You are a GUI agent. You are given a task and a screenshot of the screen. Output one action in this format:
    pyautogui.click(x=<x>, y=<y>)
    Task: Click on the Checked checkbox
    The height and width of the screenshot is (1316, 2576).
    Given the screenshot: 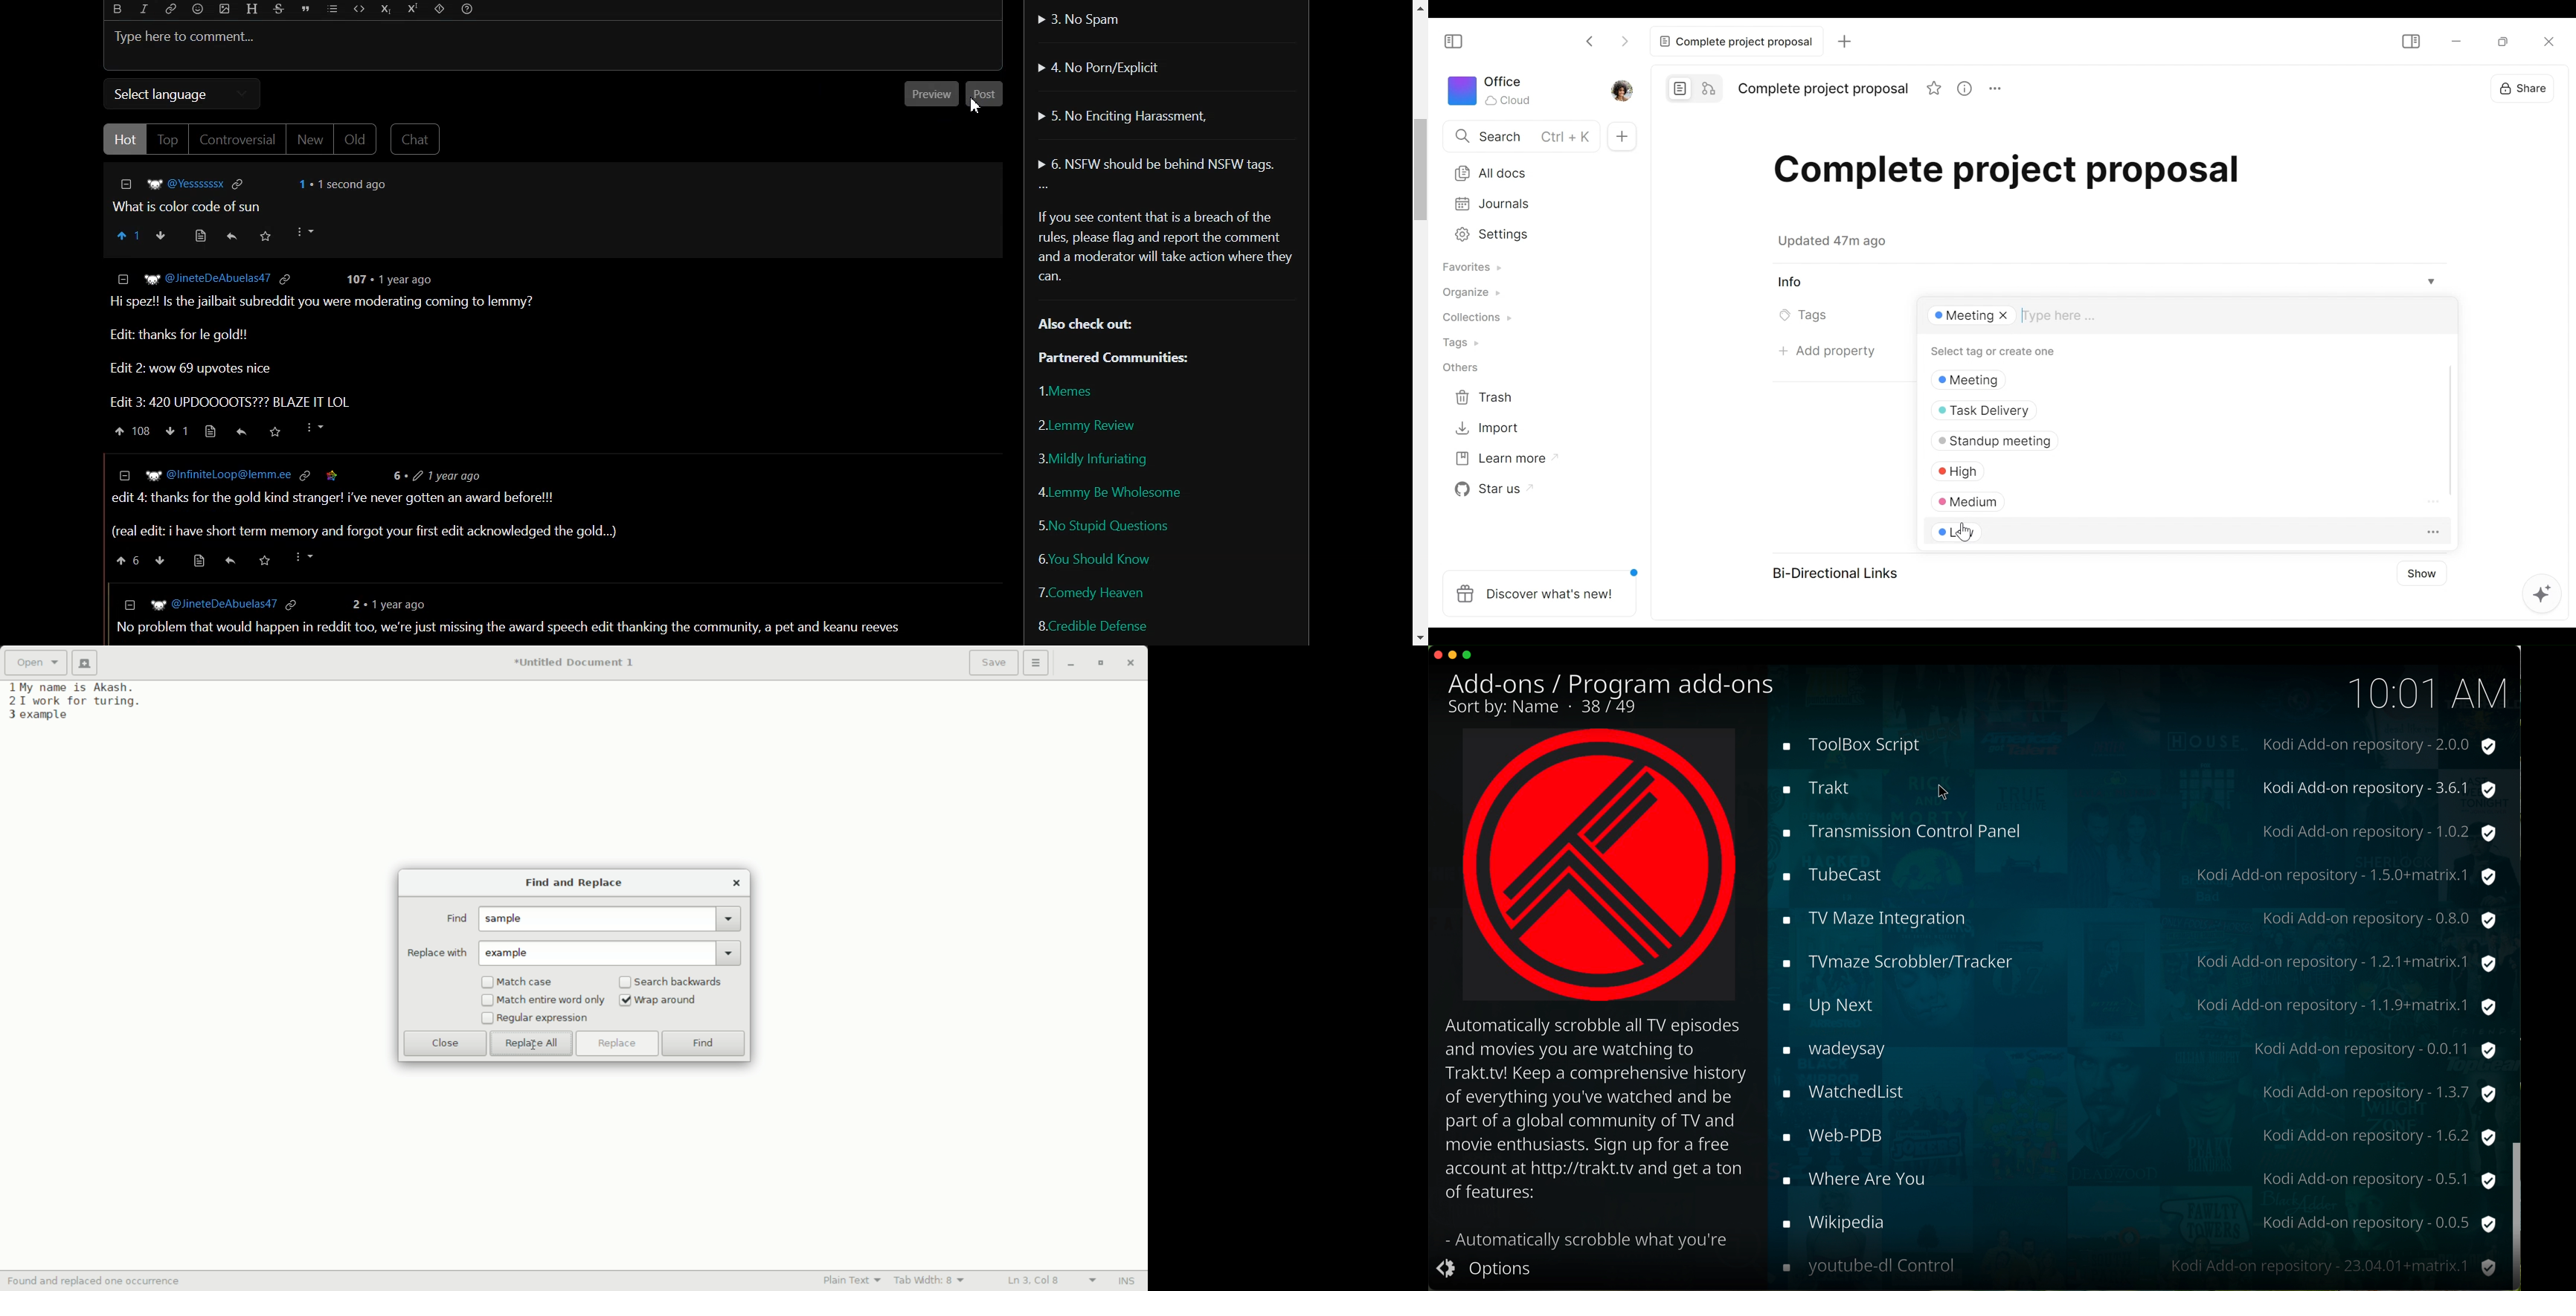 What is the action you would take?
    pyautogui.click(x=625, y=1001)
    